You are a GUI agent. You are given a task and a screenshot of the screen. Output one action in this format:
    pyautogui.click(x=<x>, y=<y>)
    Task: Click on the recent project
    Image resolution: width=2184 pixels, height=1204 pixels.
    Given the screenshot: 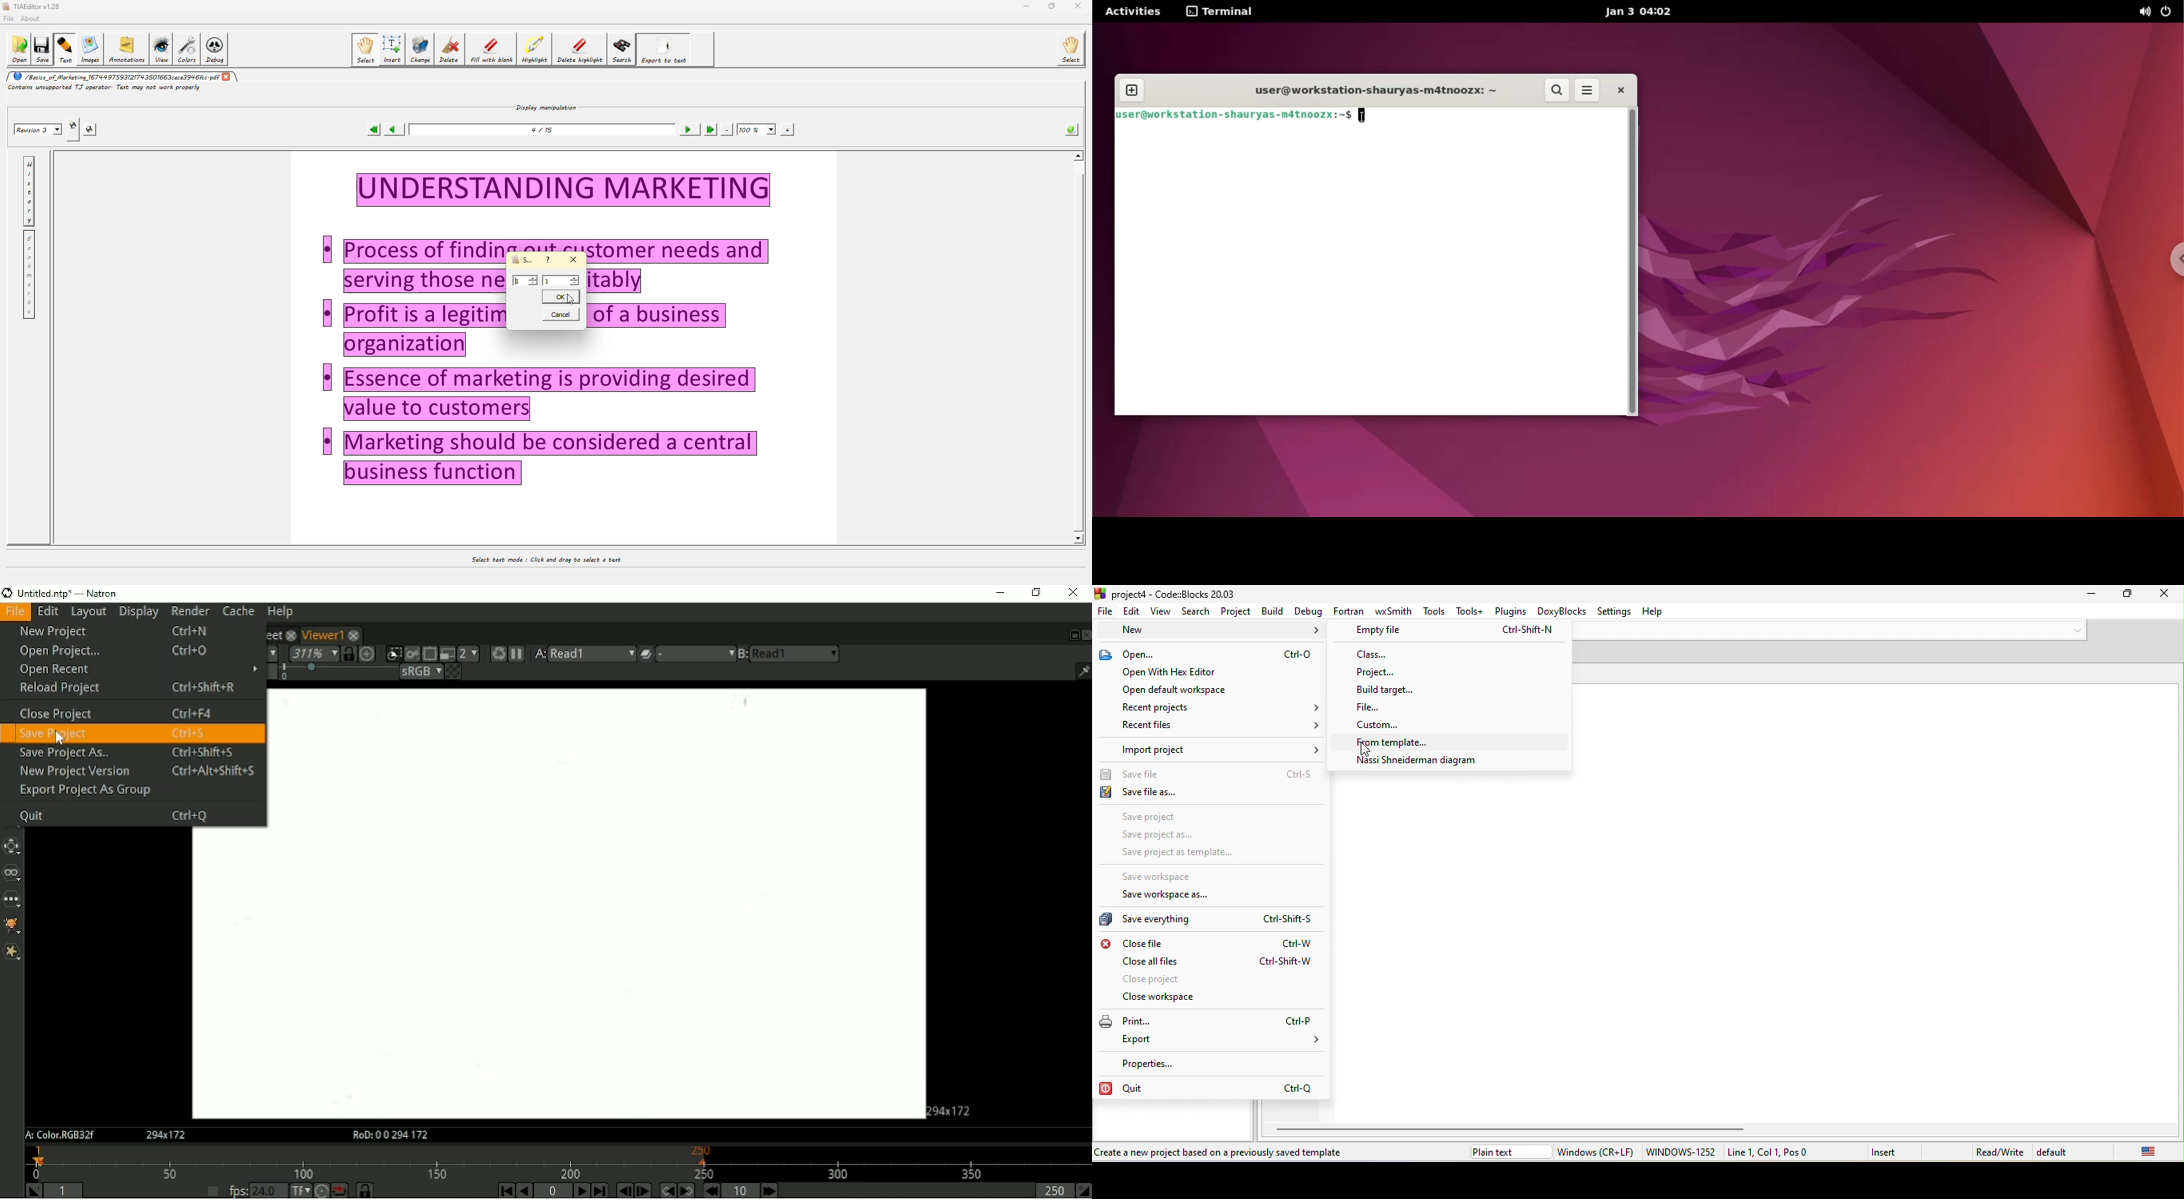 What is the action you would take?
    pyautogui.click(x=1211, y=709)
    